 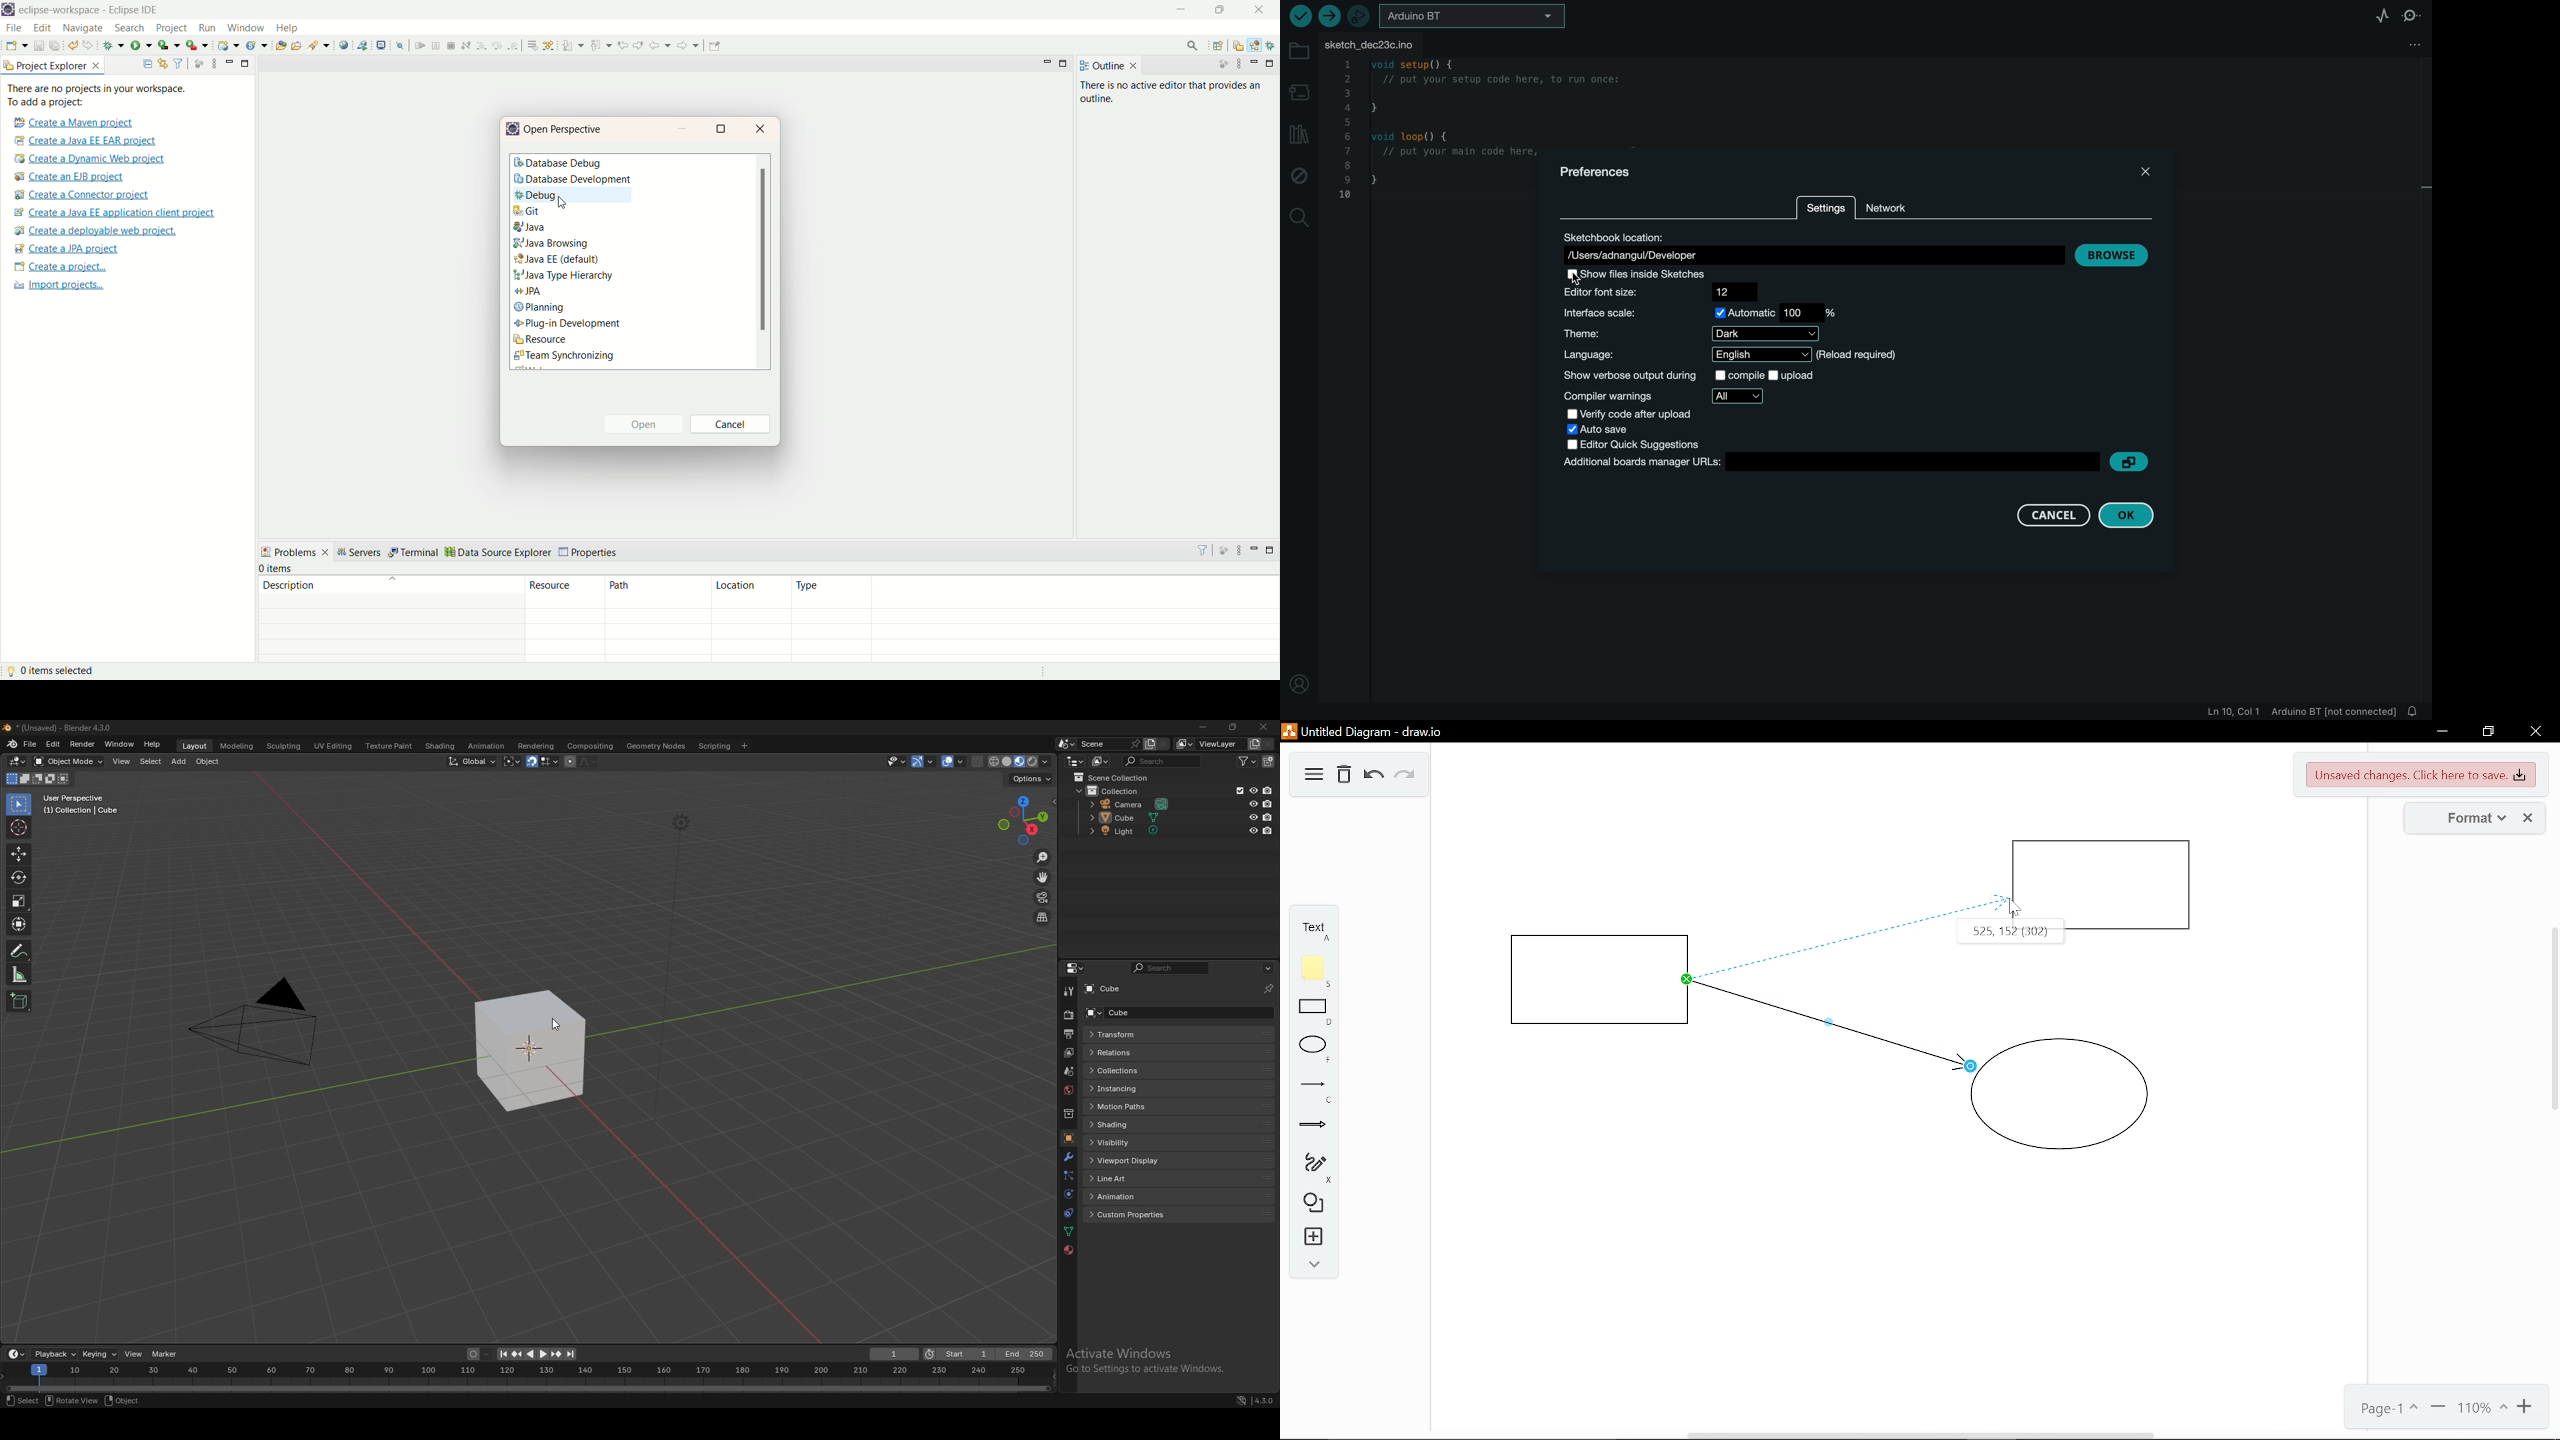 I want to click on debug, so click(x=114, y=45).